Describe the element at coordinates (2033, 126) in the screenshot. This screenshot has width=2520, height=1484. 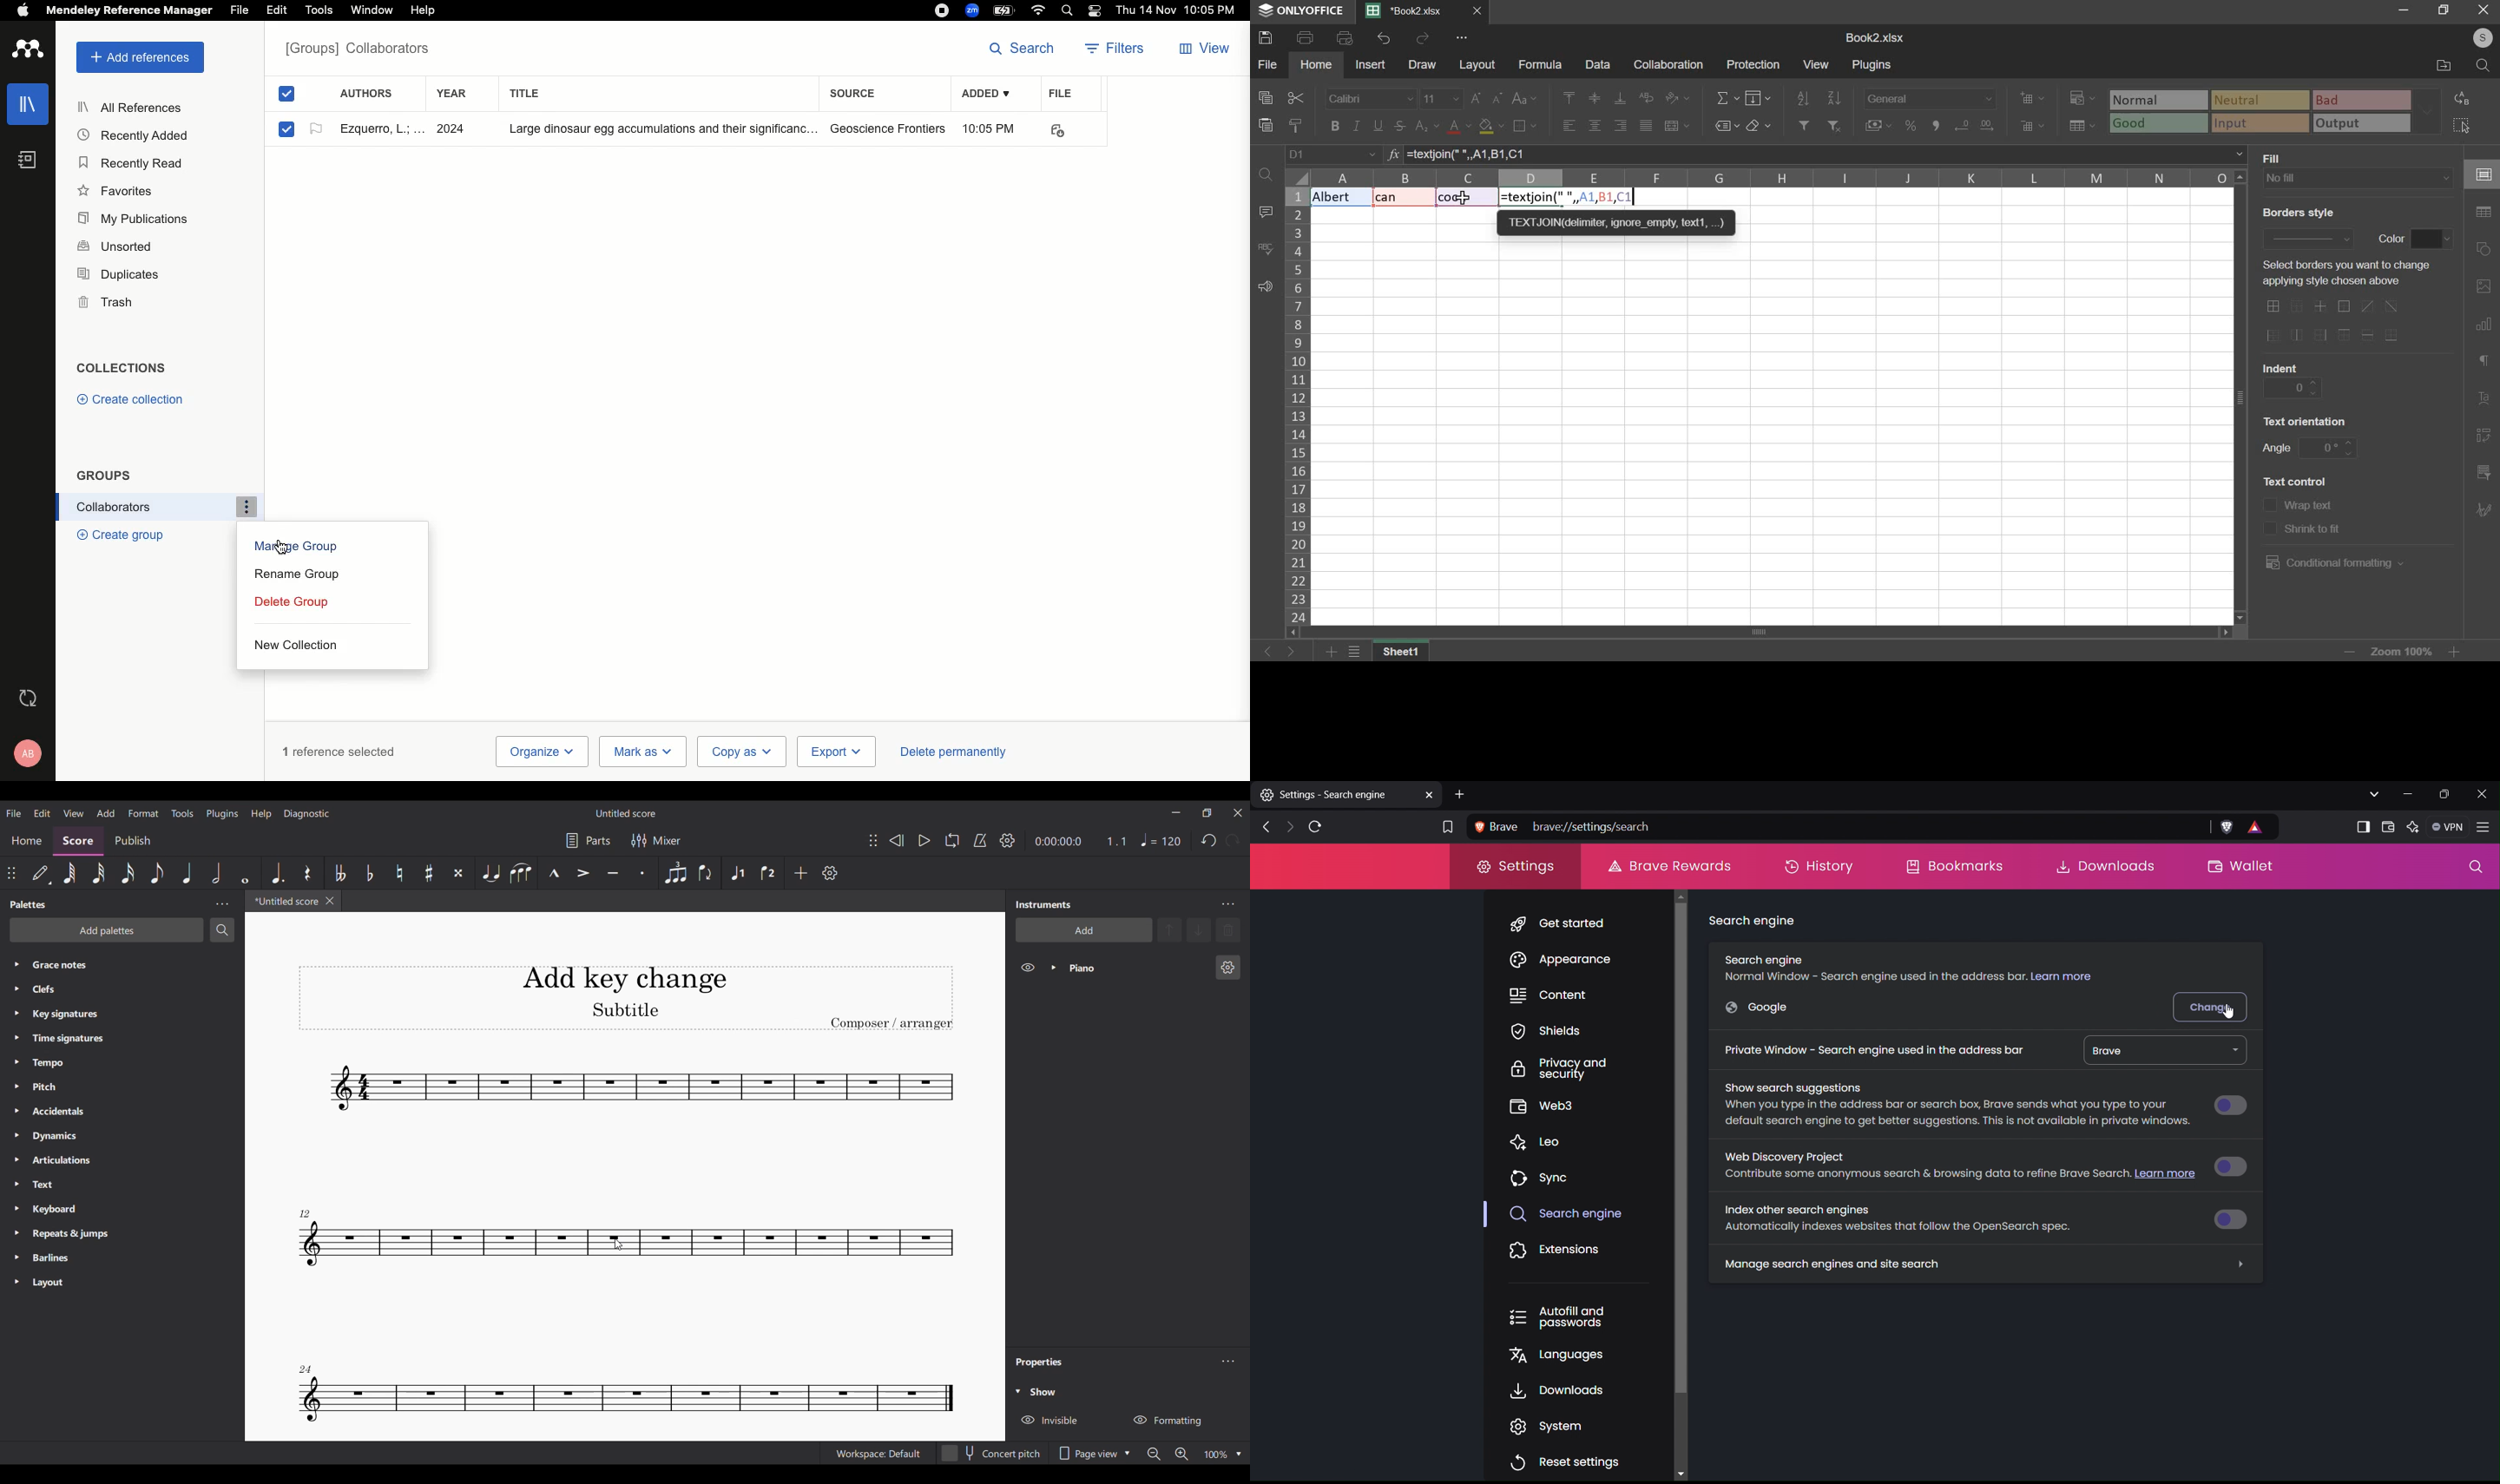
I see `delete cells` at that location.